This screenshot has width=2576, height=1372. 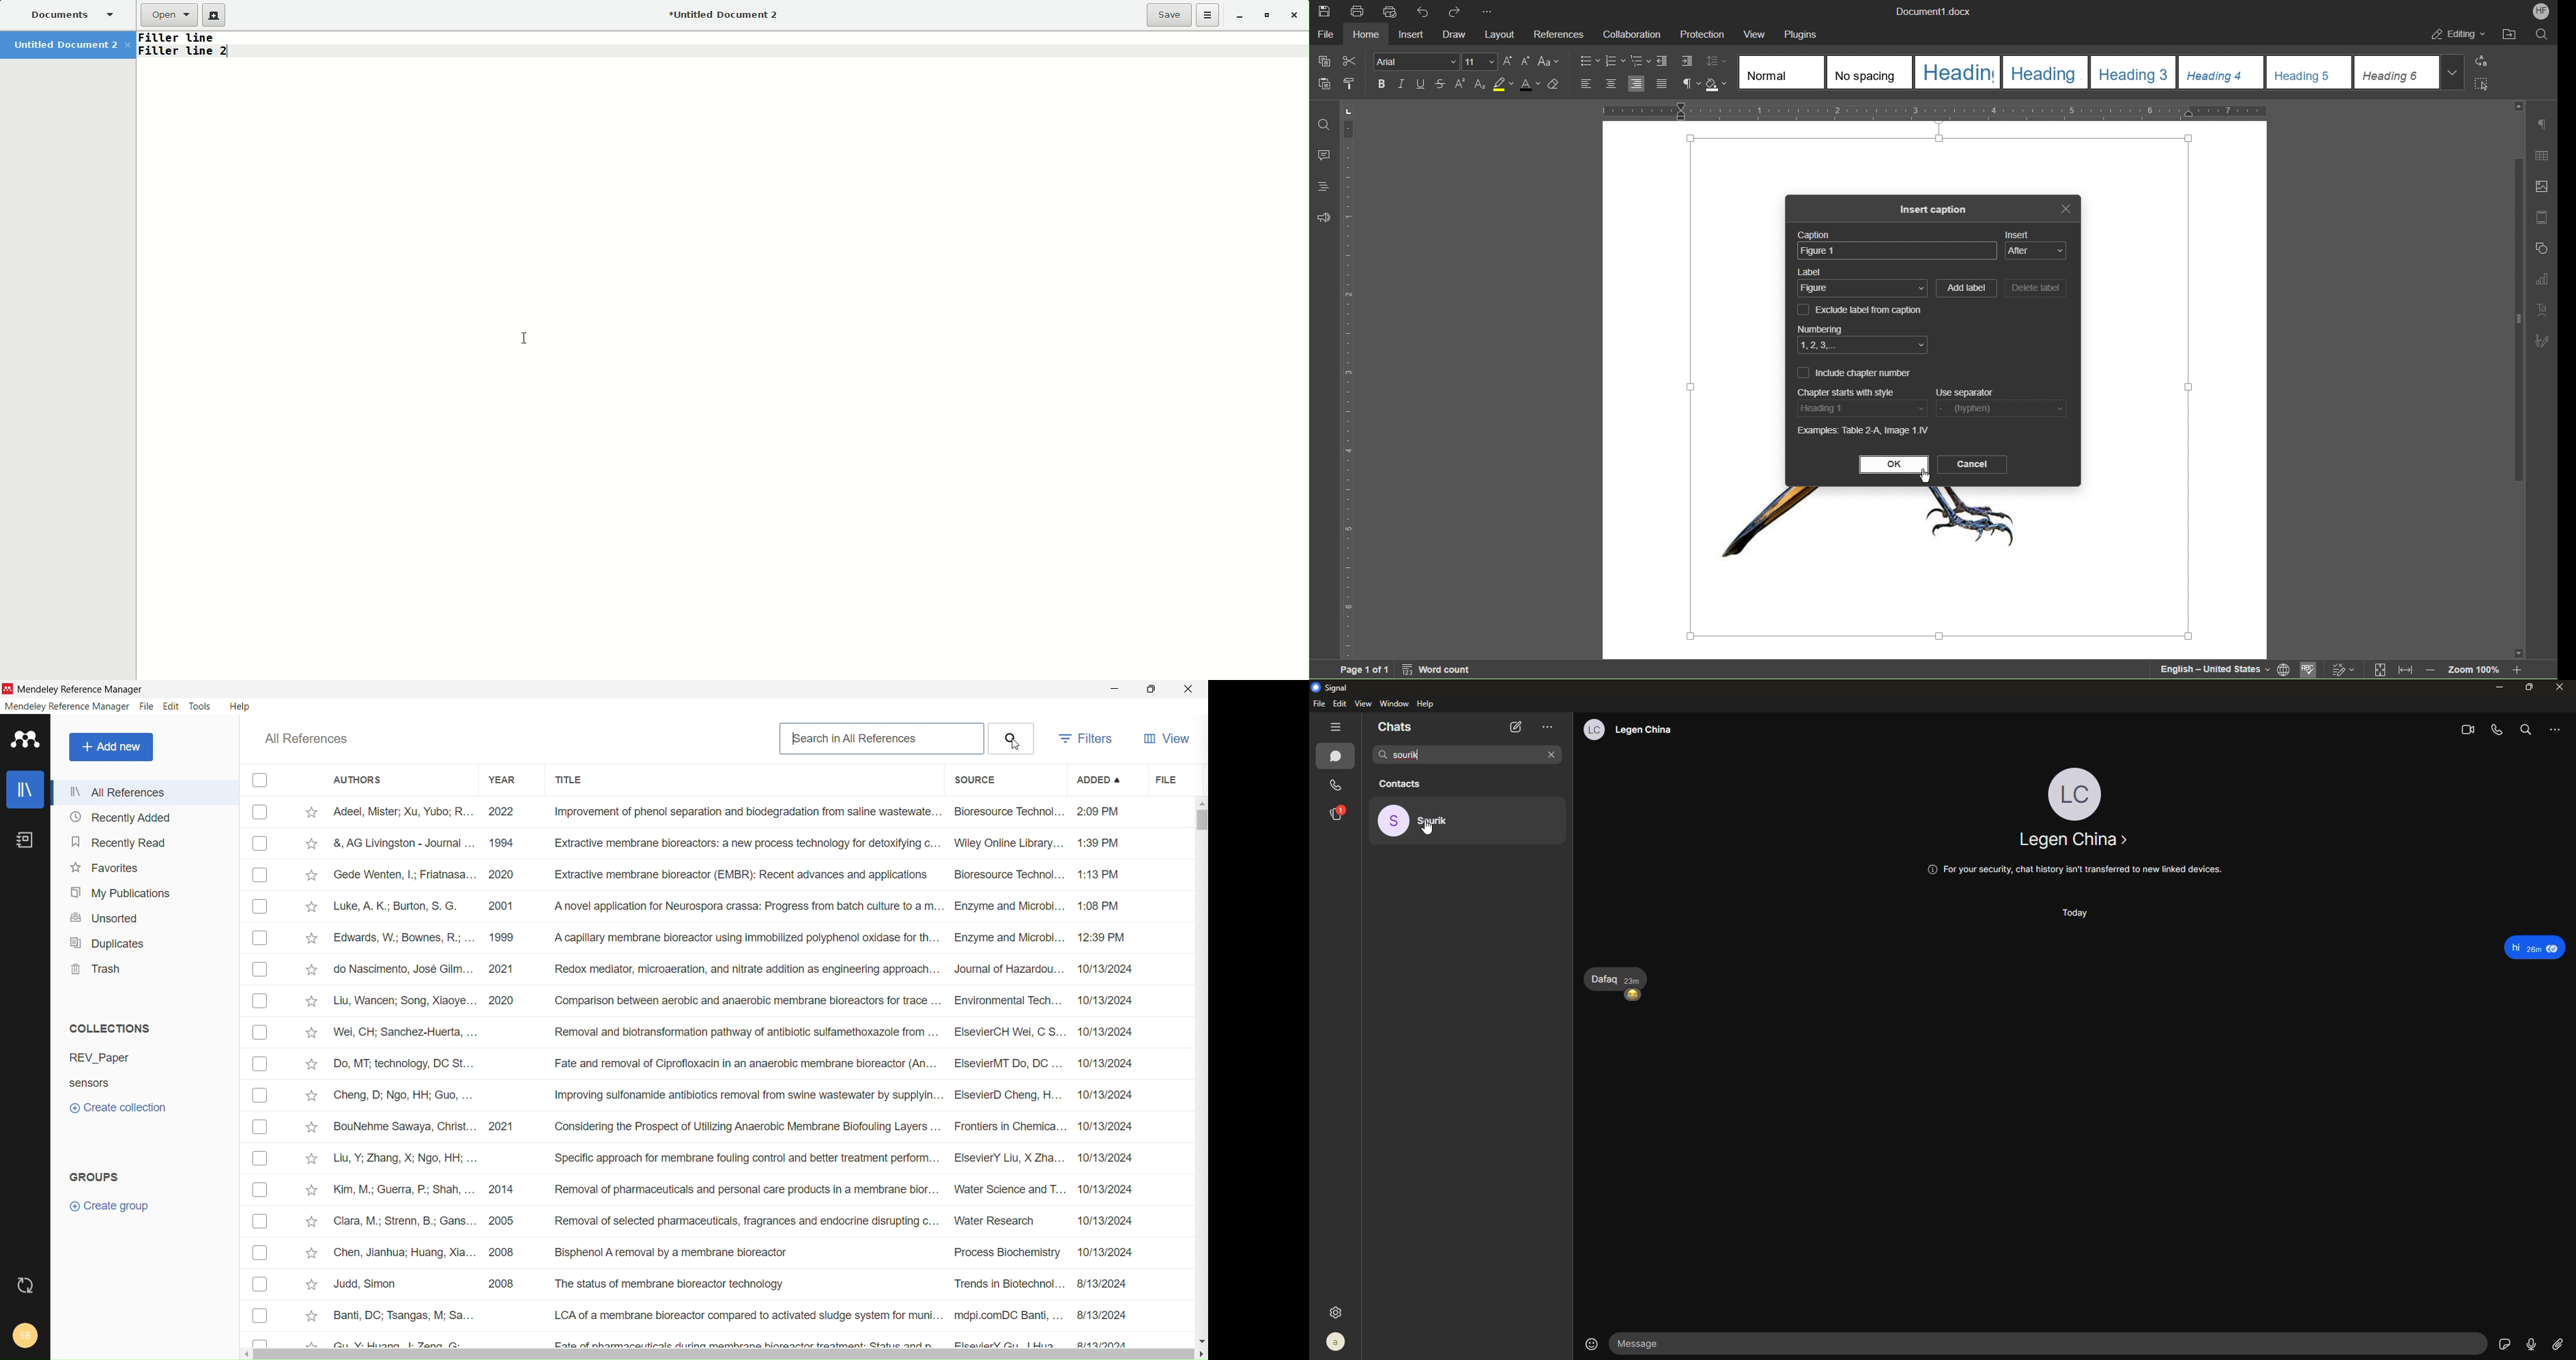 What do you see at coordinates (1590, 730) in the screenshot?
I see `lc profile` at bounding box center [1590, 730].